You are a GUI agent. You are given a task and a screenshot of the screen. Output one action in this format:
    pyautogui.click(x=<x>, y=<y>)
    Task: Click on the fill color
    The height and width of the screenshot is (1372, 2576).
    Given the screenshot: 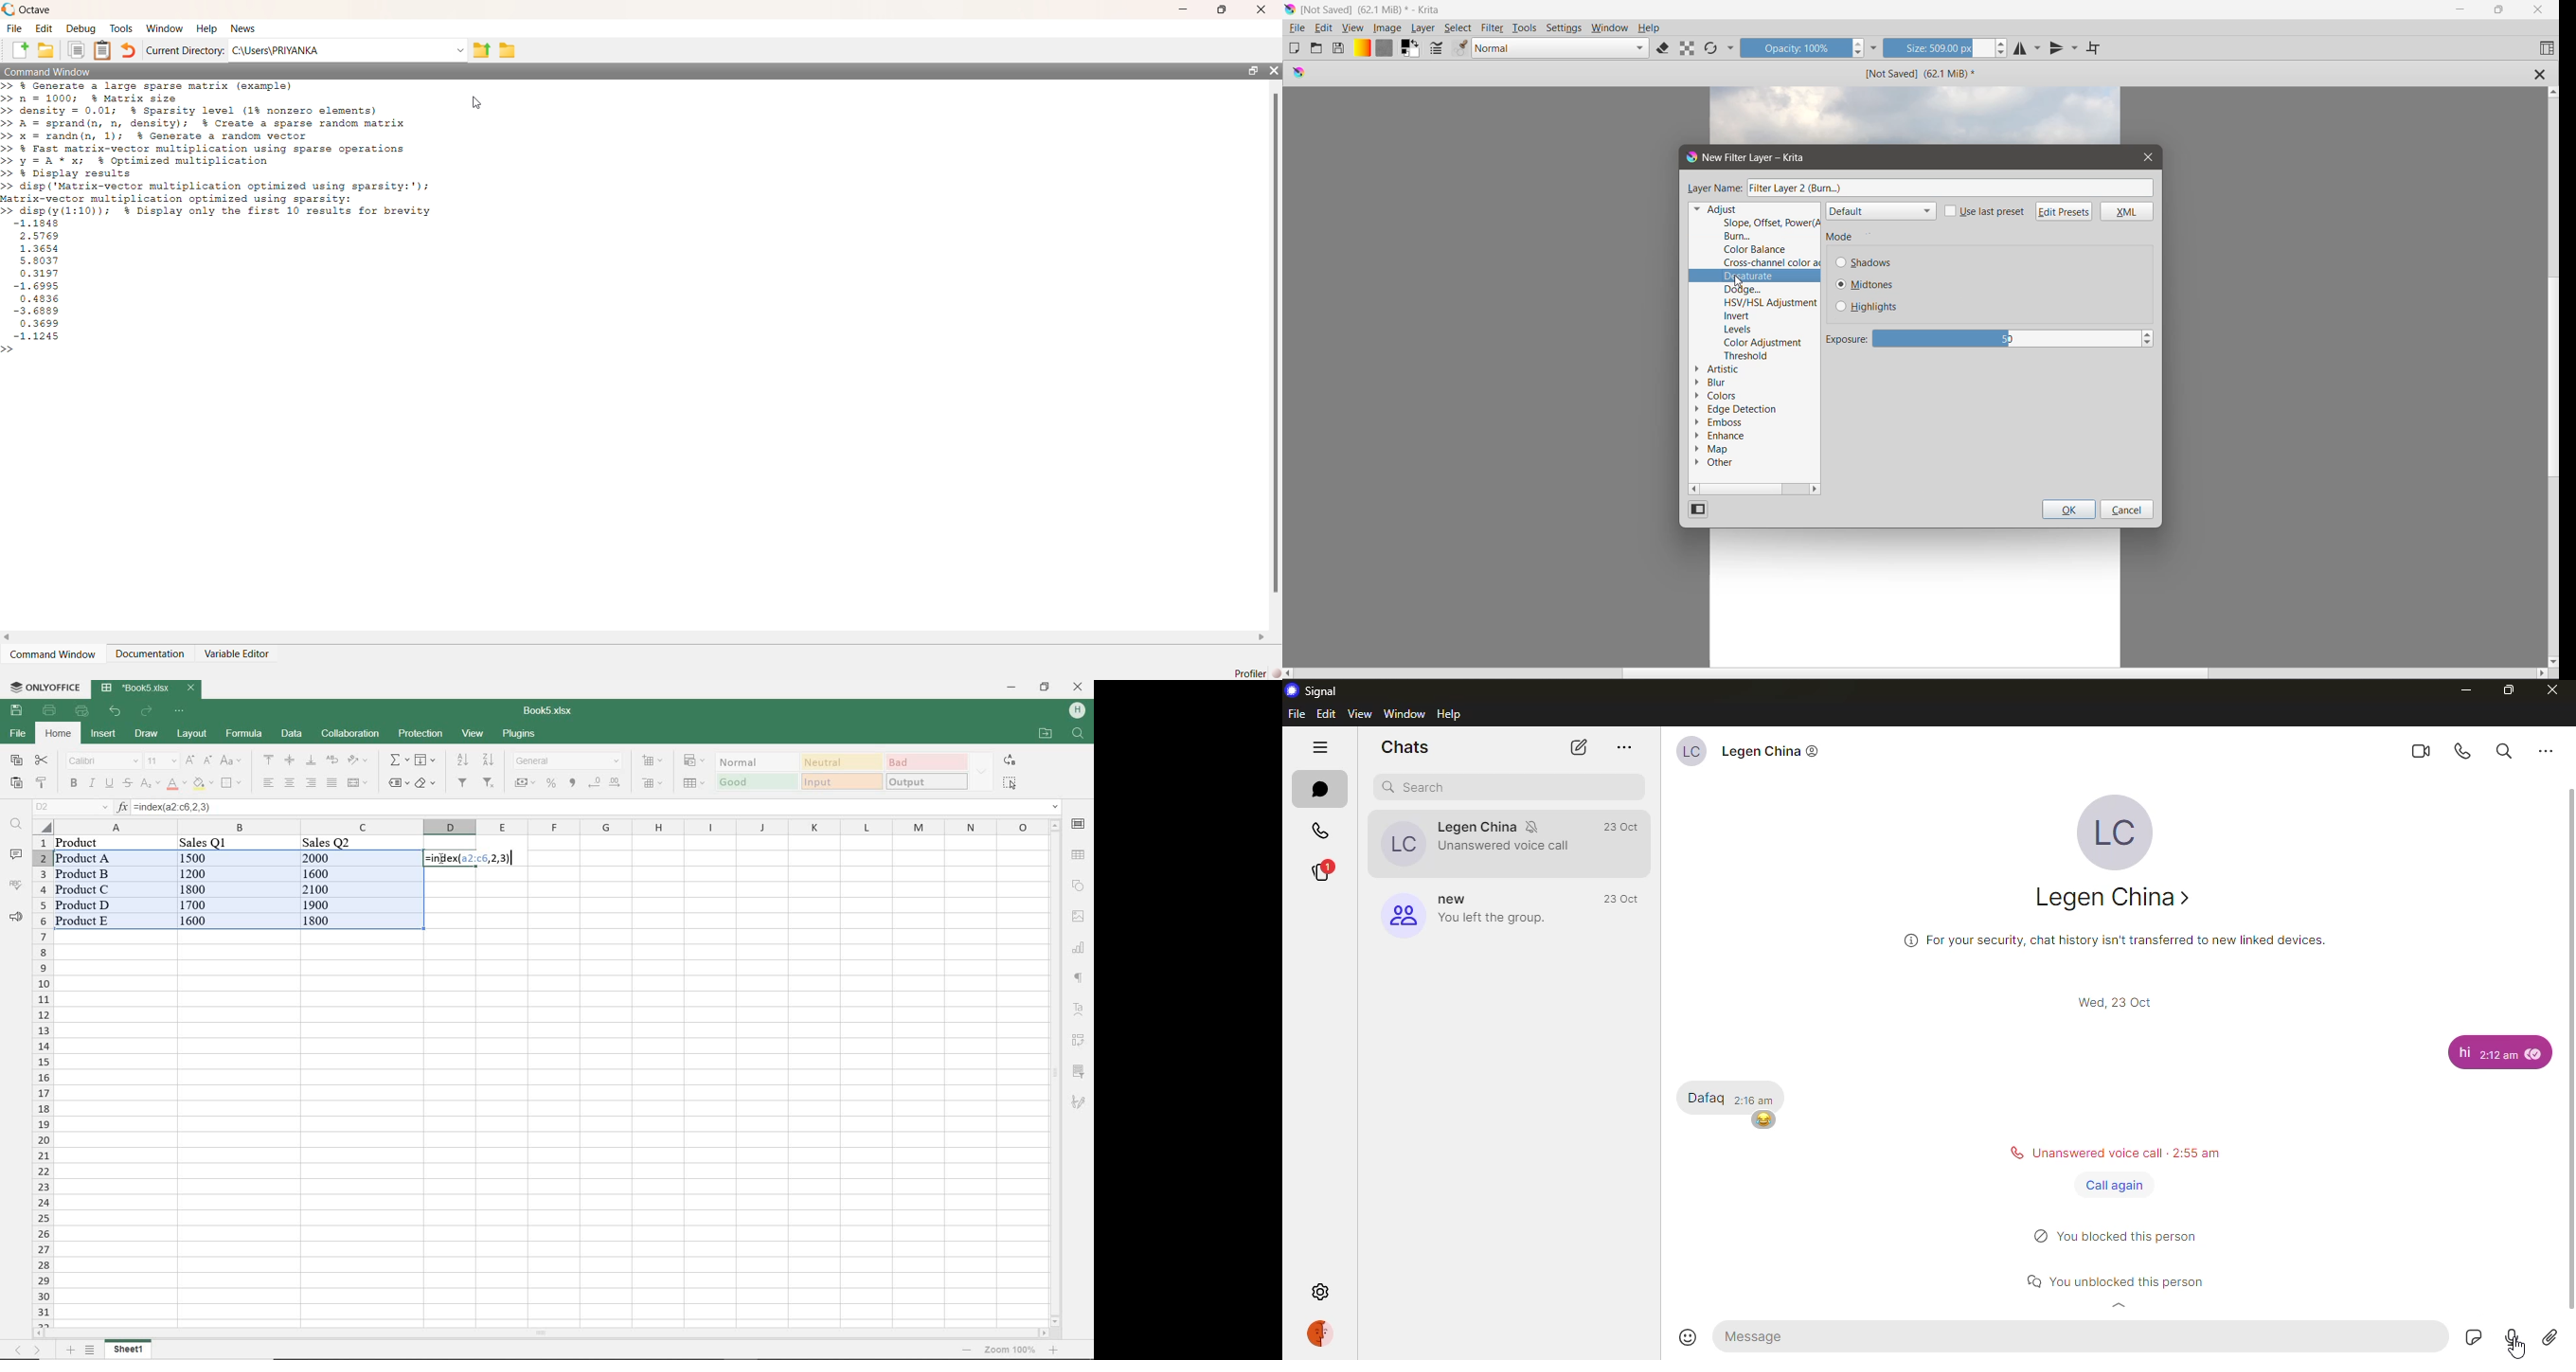 What is the action you would take?
    pyautogui.click(x=202, y=783)
    